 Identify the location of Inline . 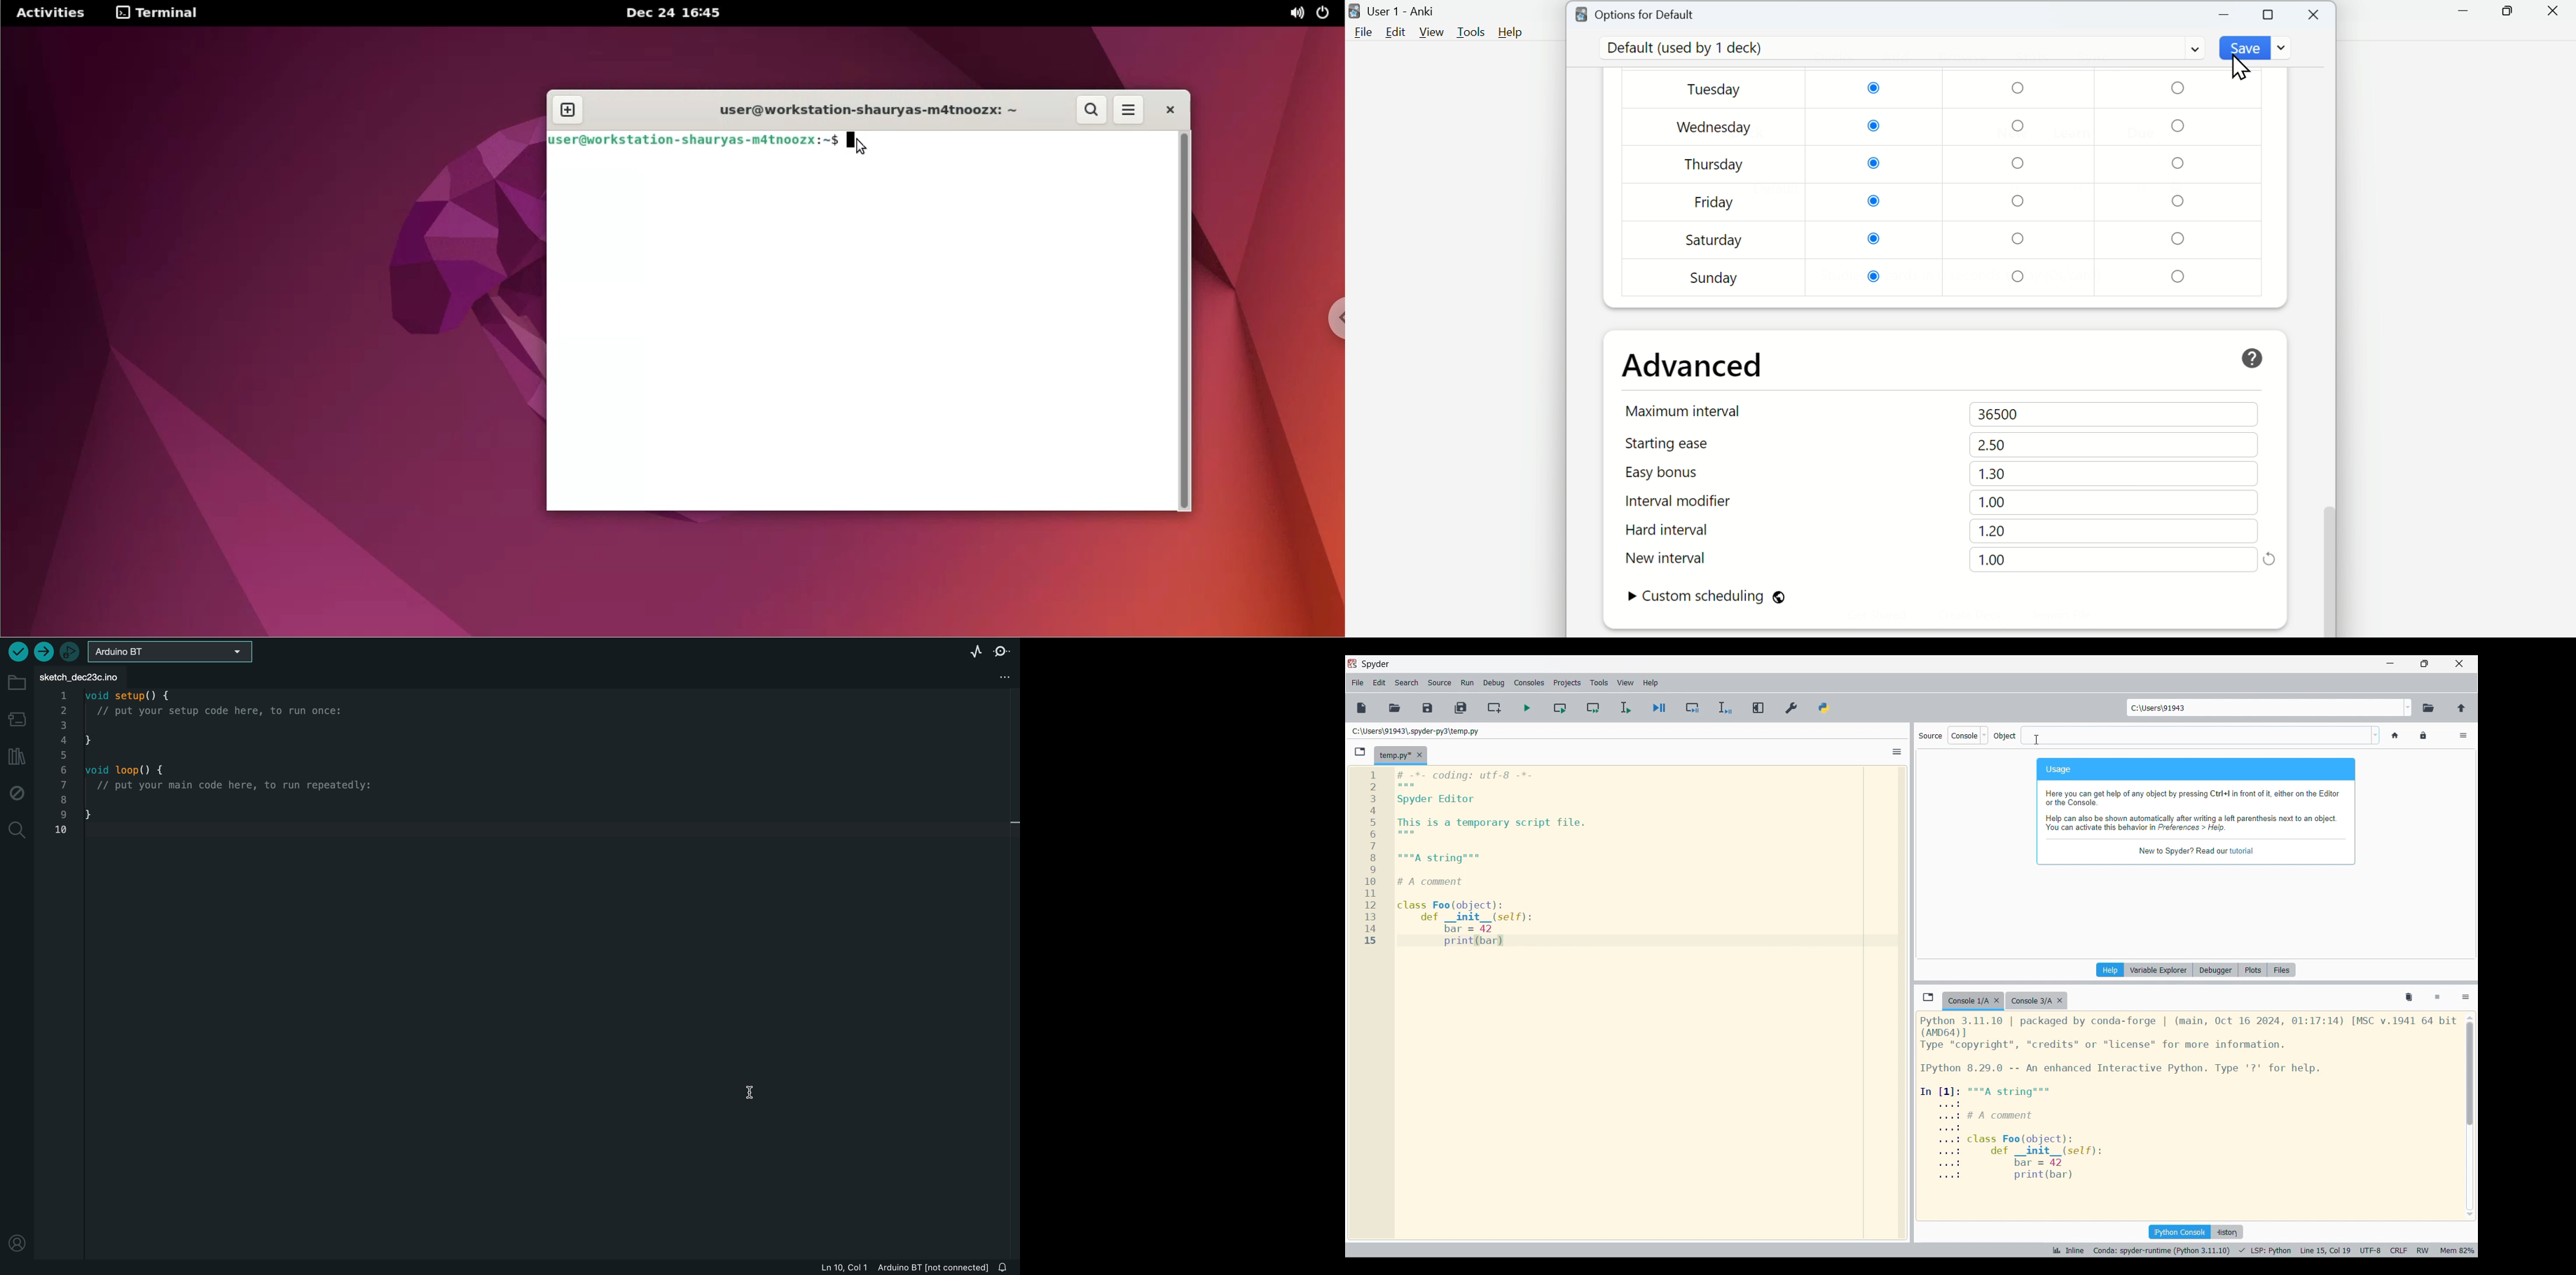
(2071, 1247).